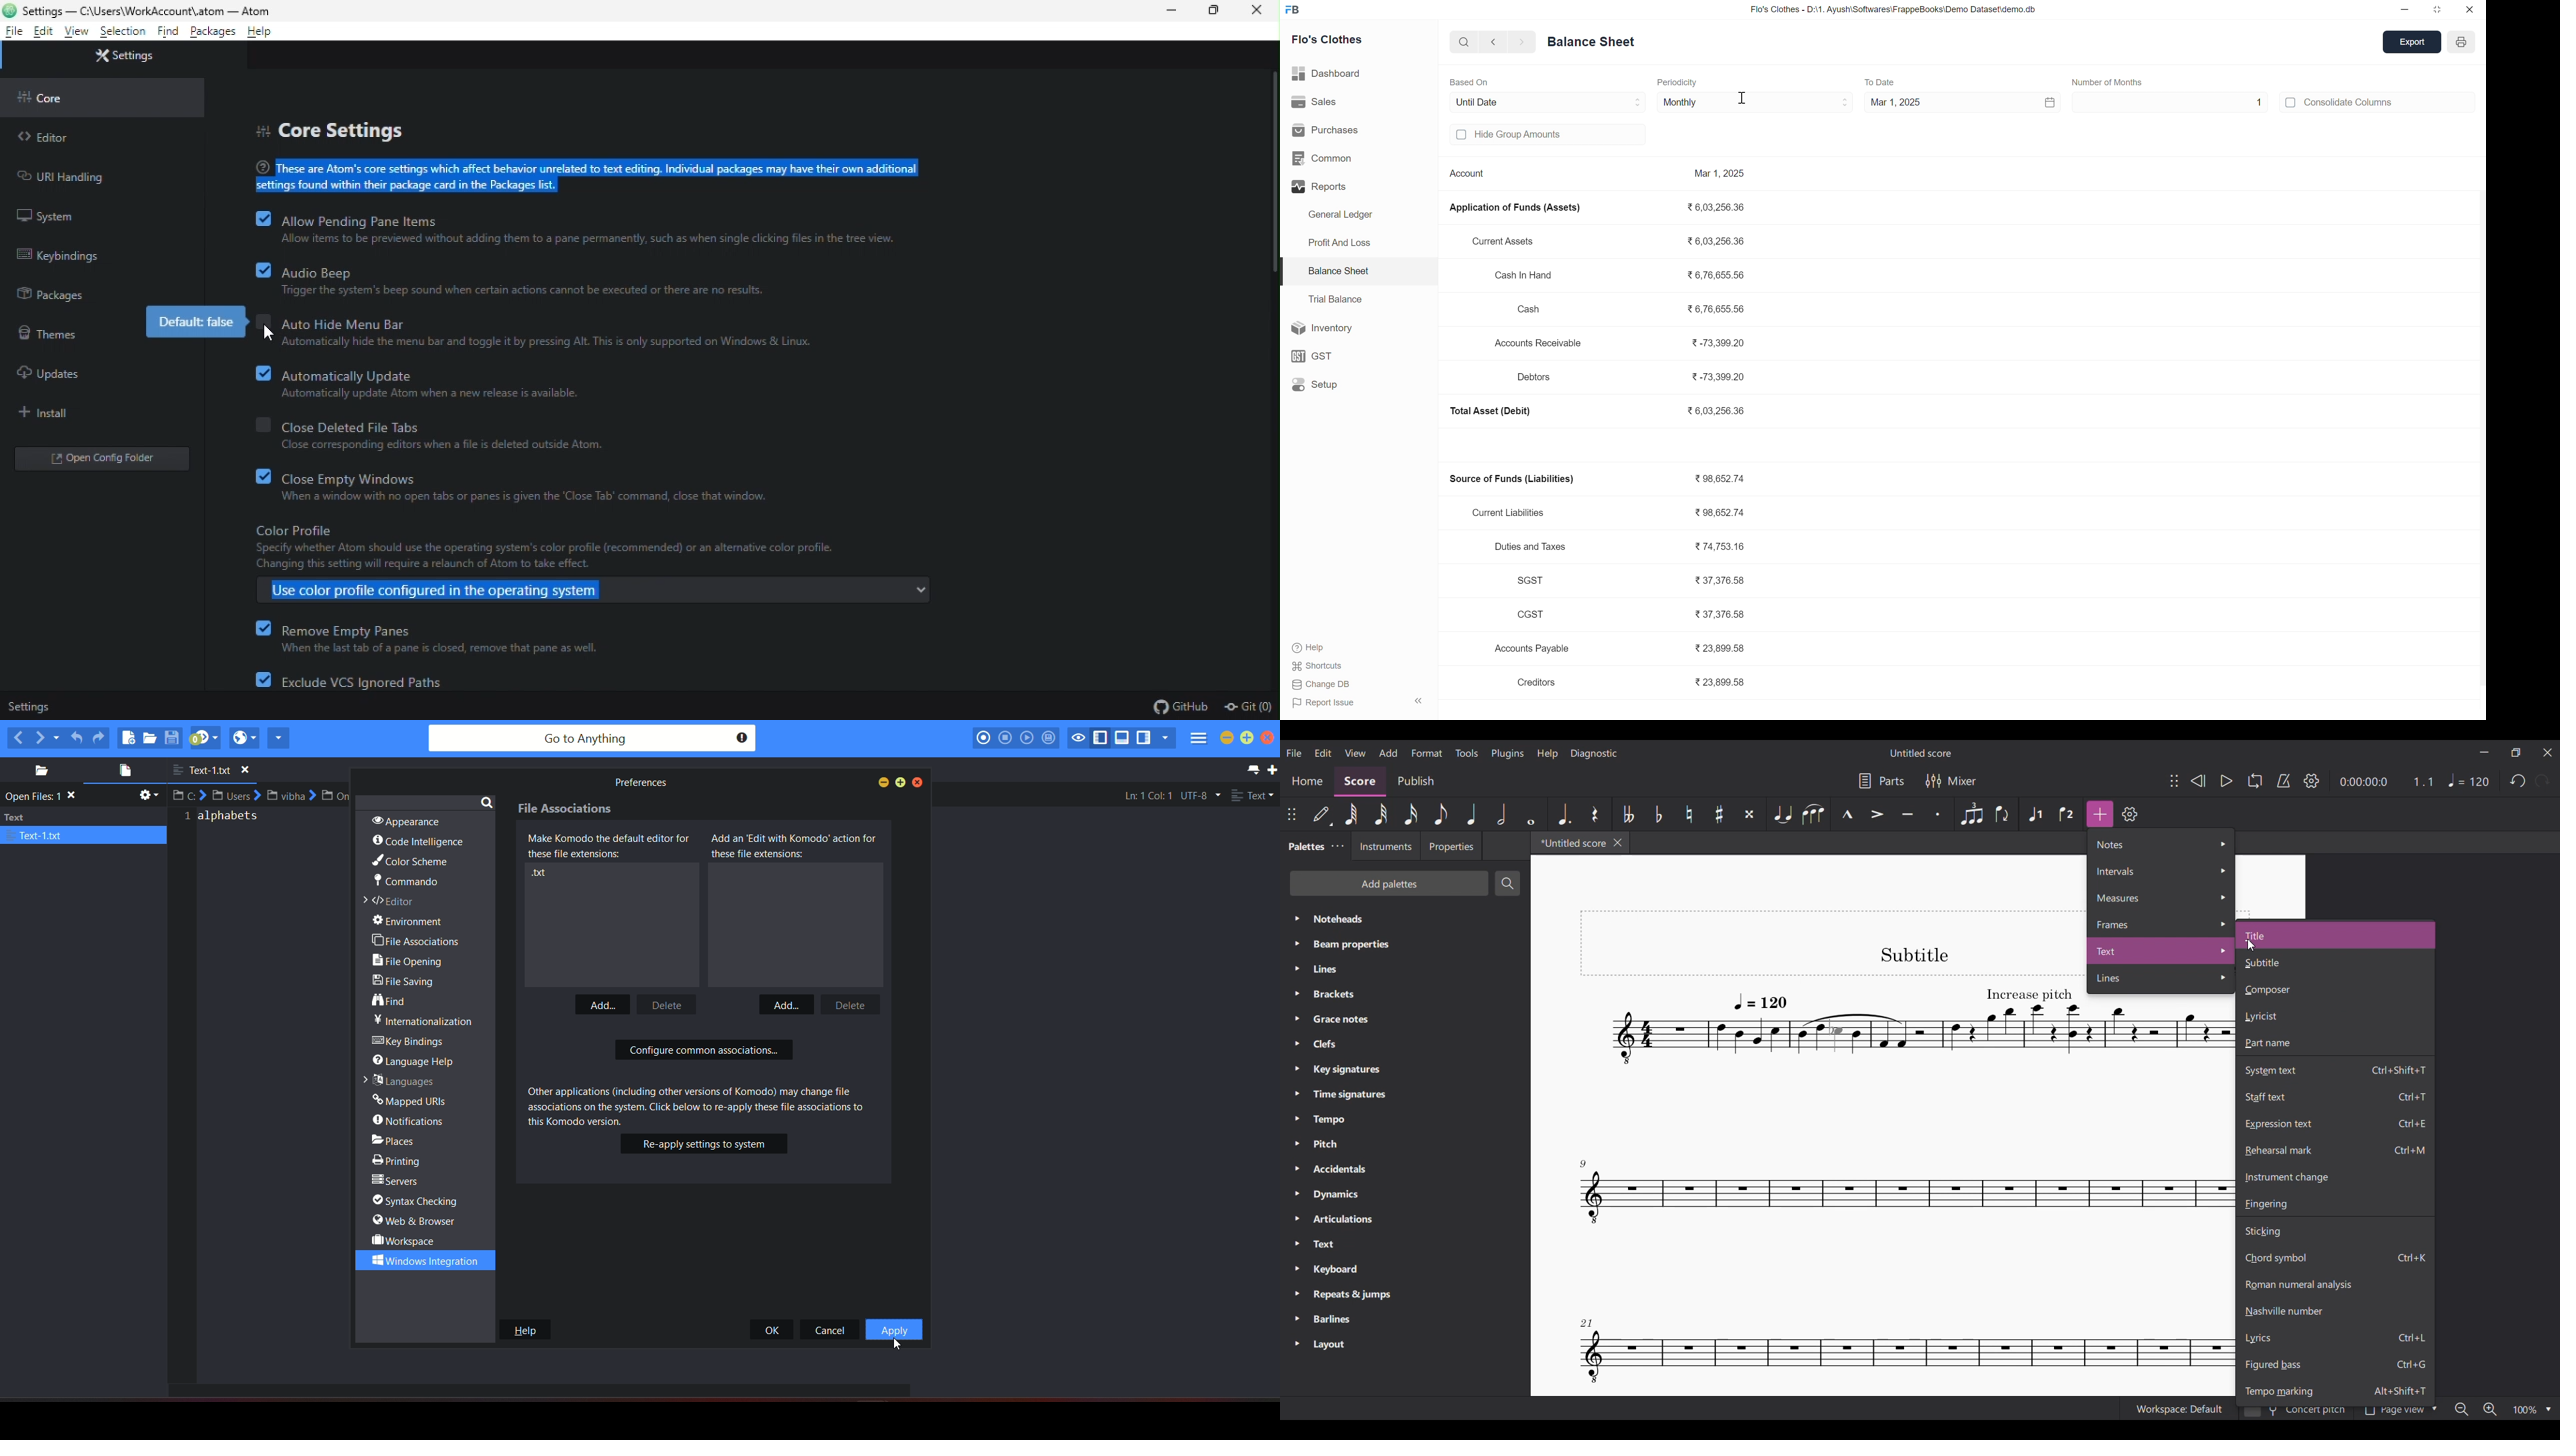 This screenshot has height=1456, width=2576. What do you see at coordinates (1340, 300) in the screenshot?
I see `Trial Balance` at bounding box center [1340, 300].